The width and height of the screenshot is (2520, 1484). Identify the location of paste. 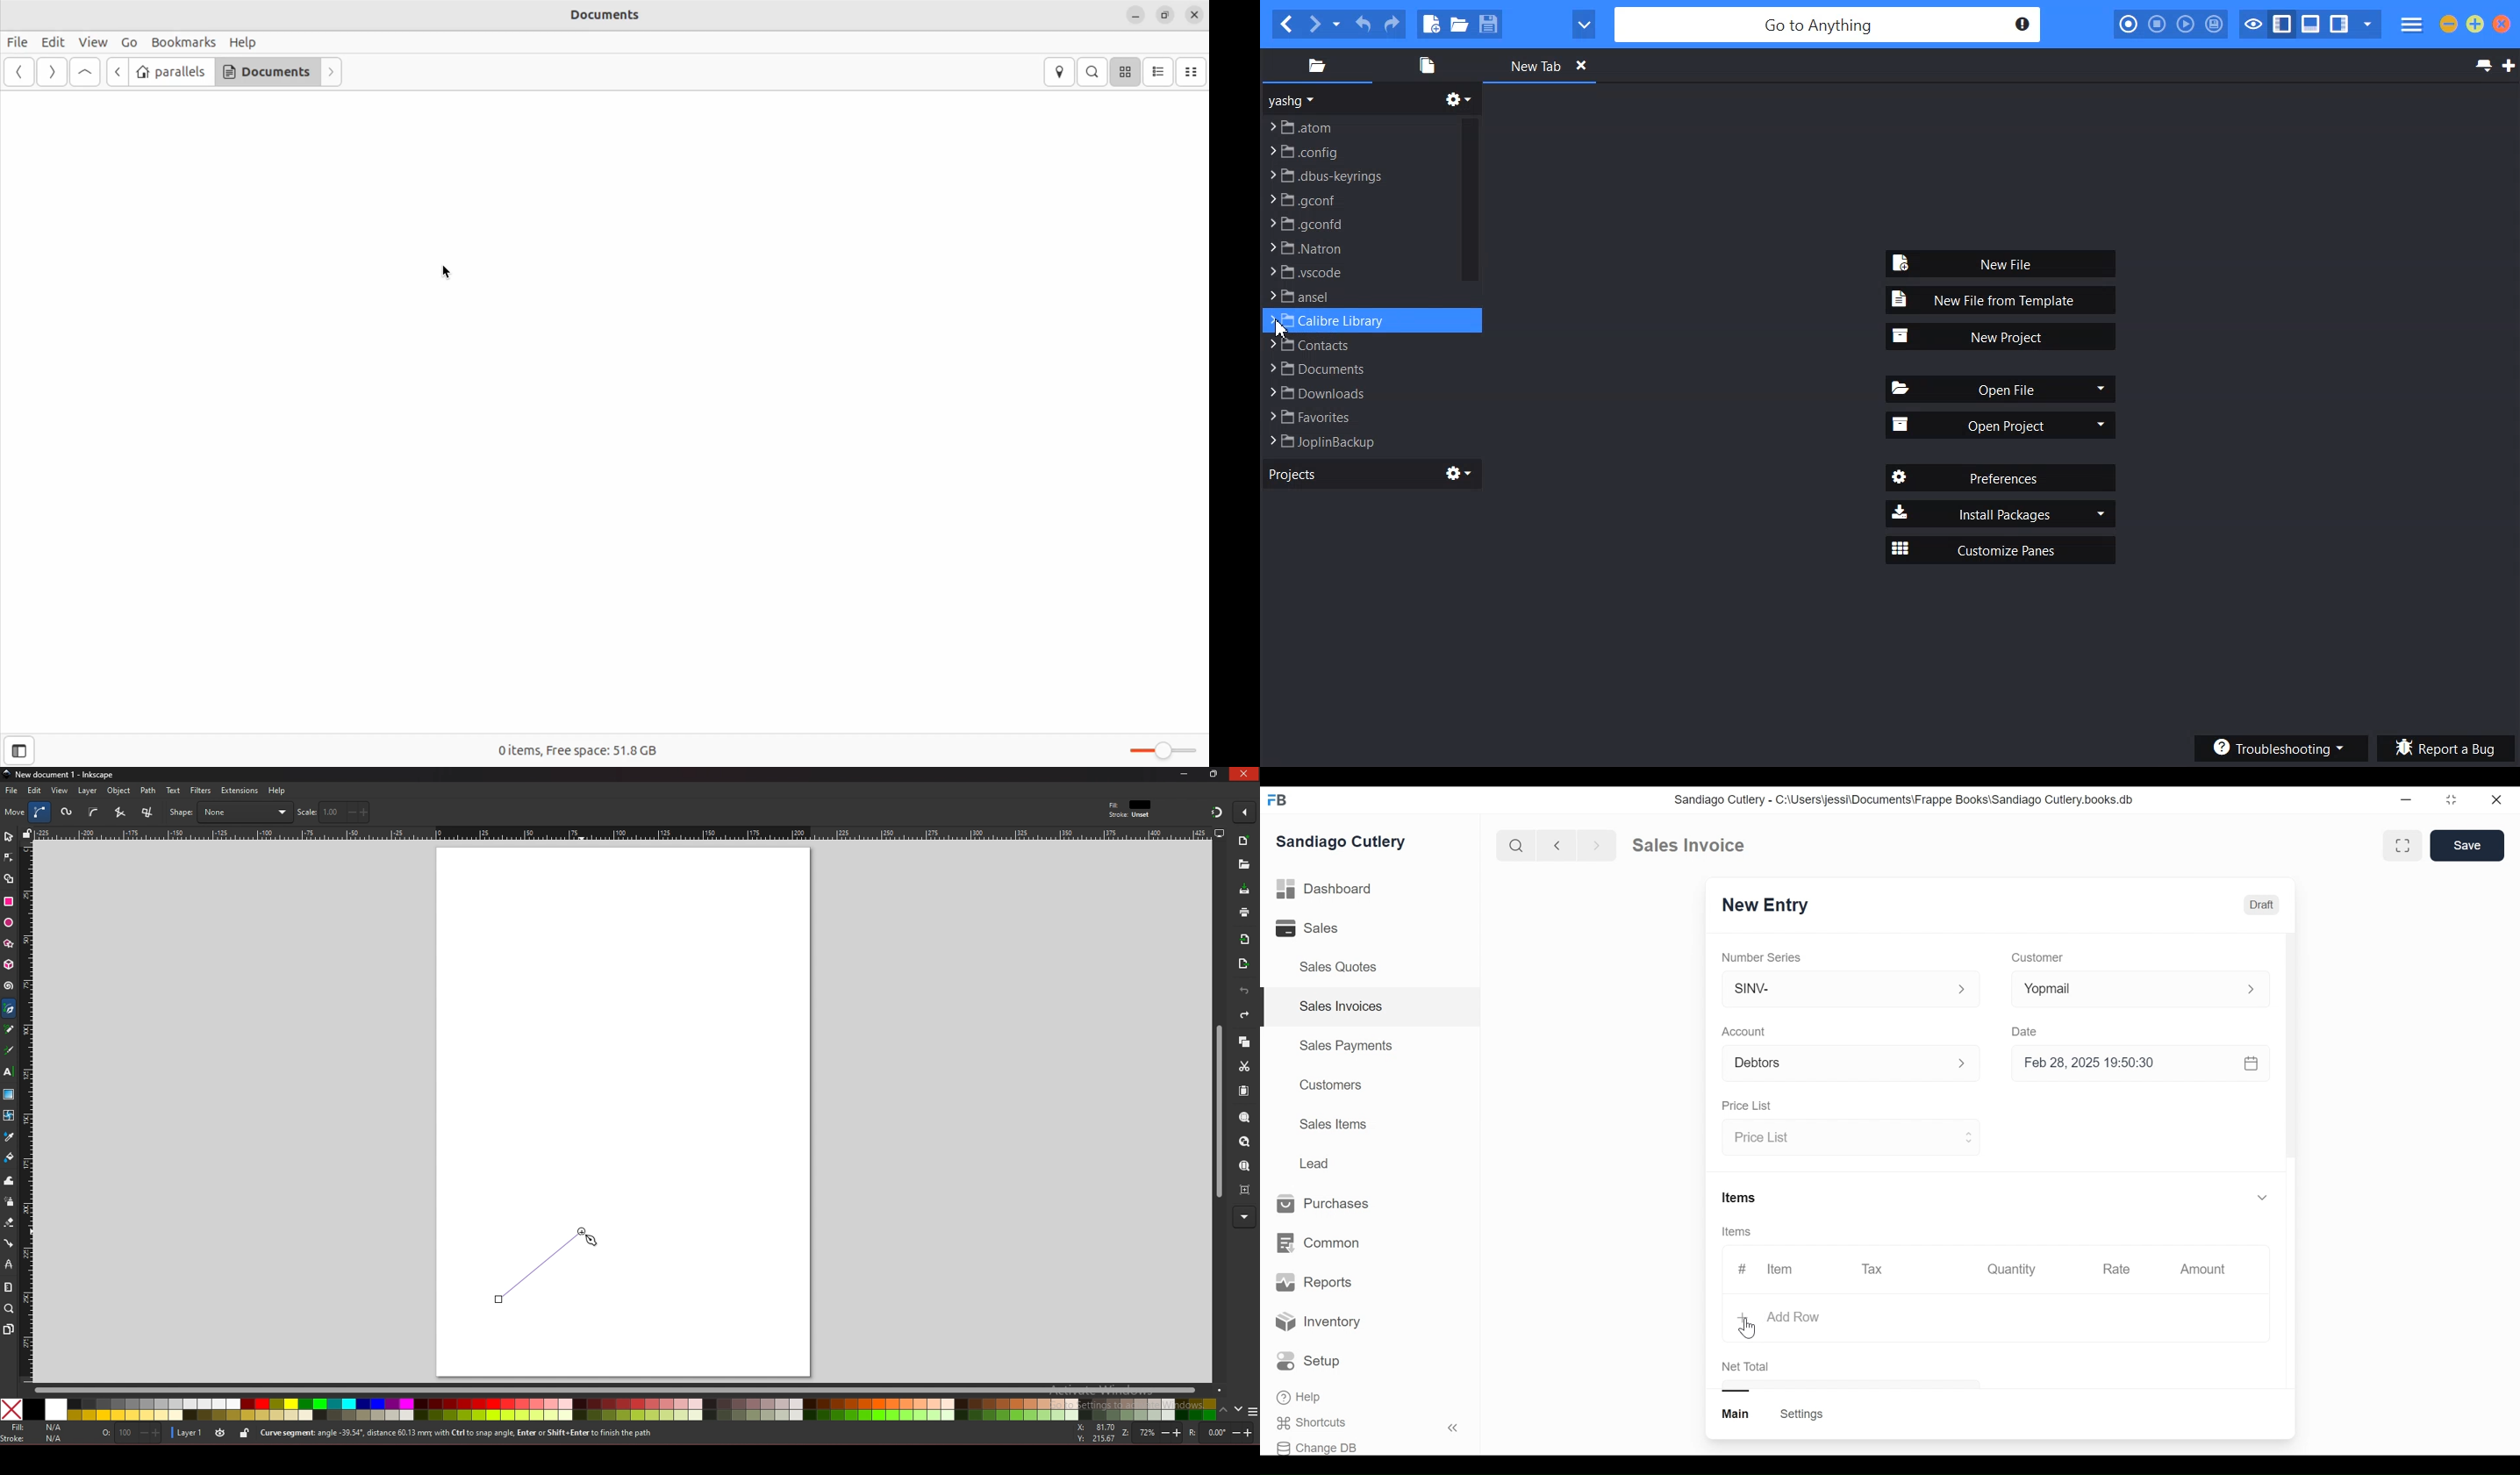
(1244, 1092).